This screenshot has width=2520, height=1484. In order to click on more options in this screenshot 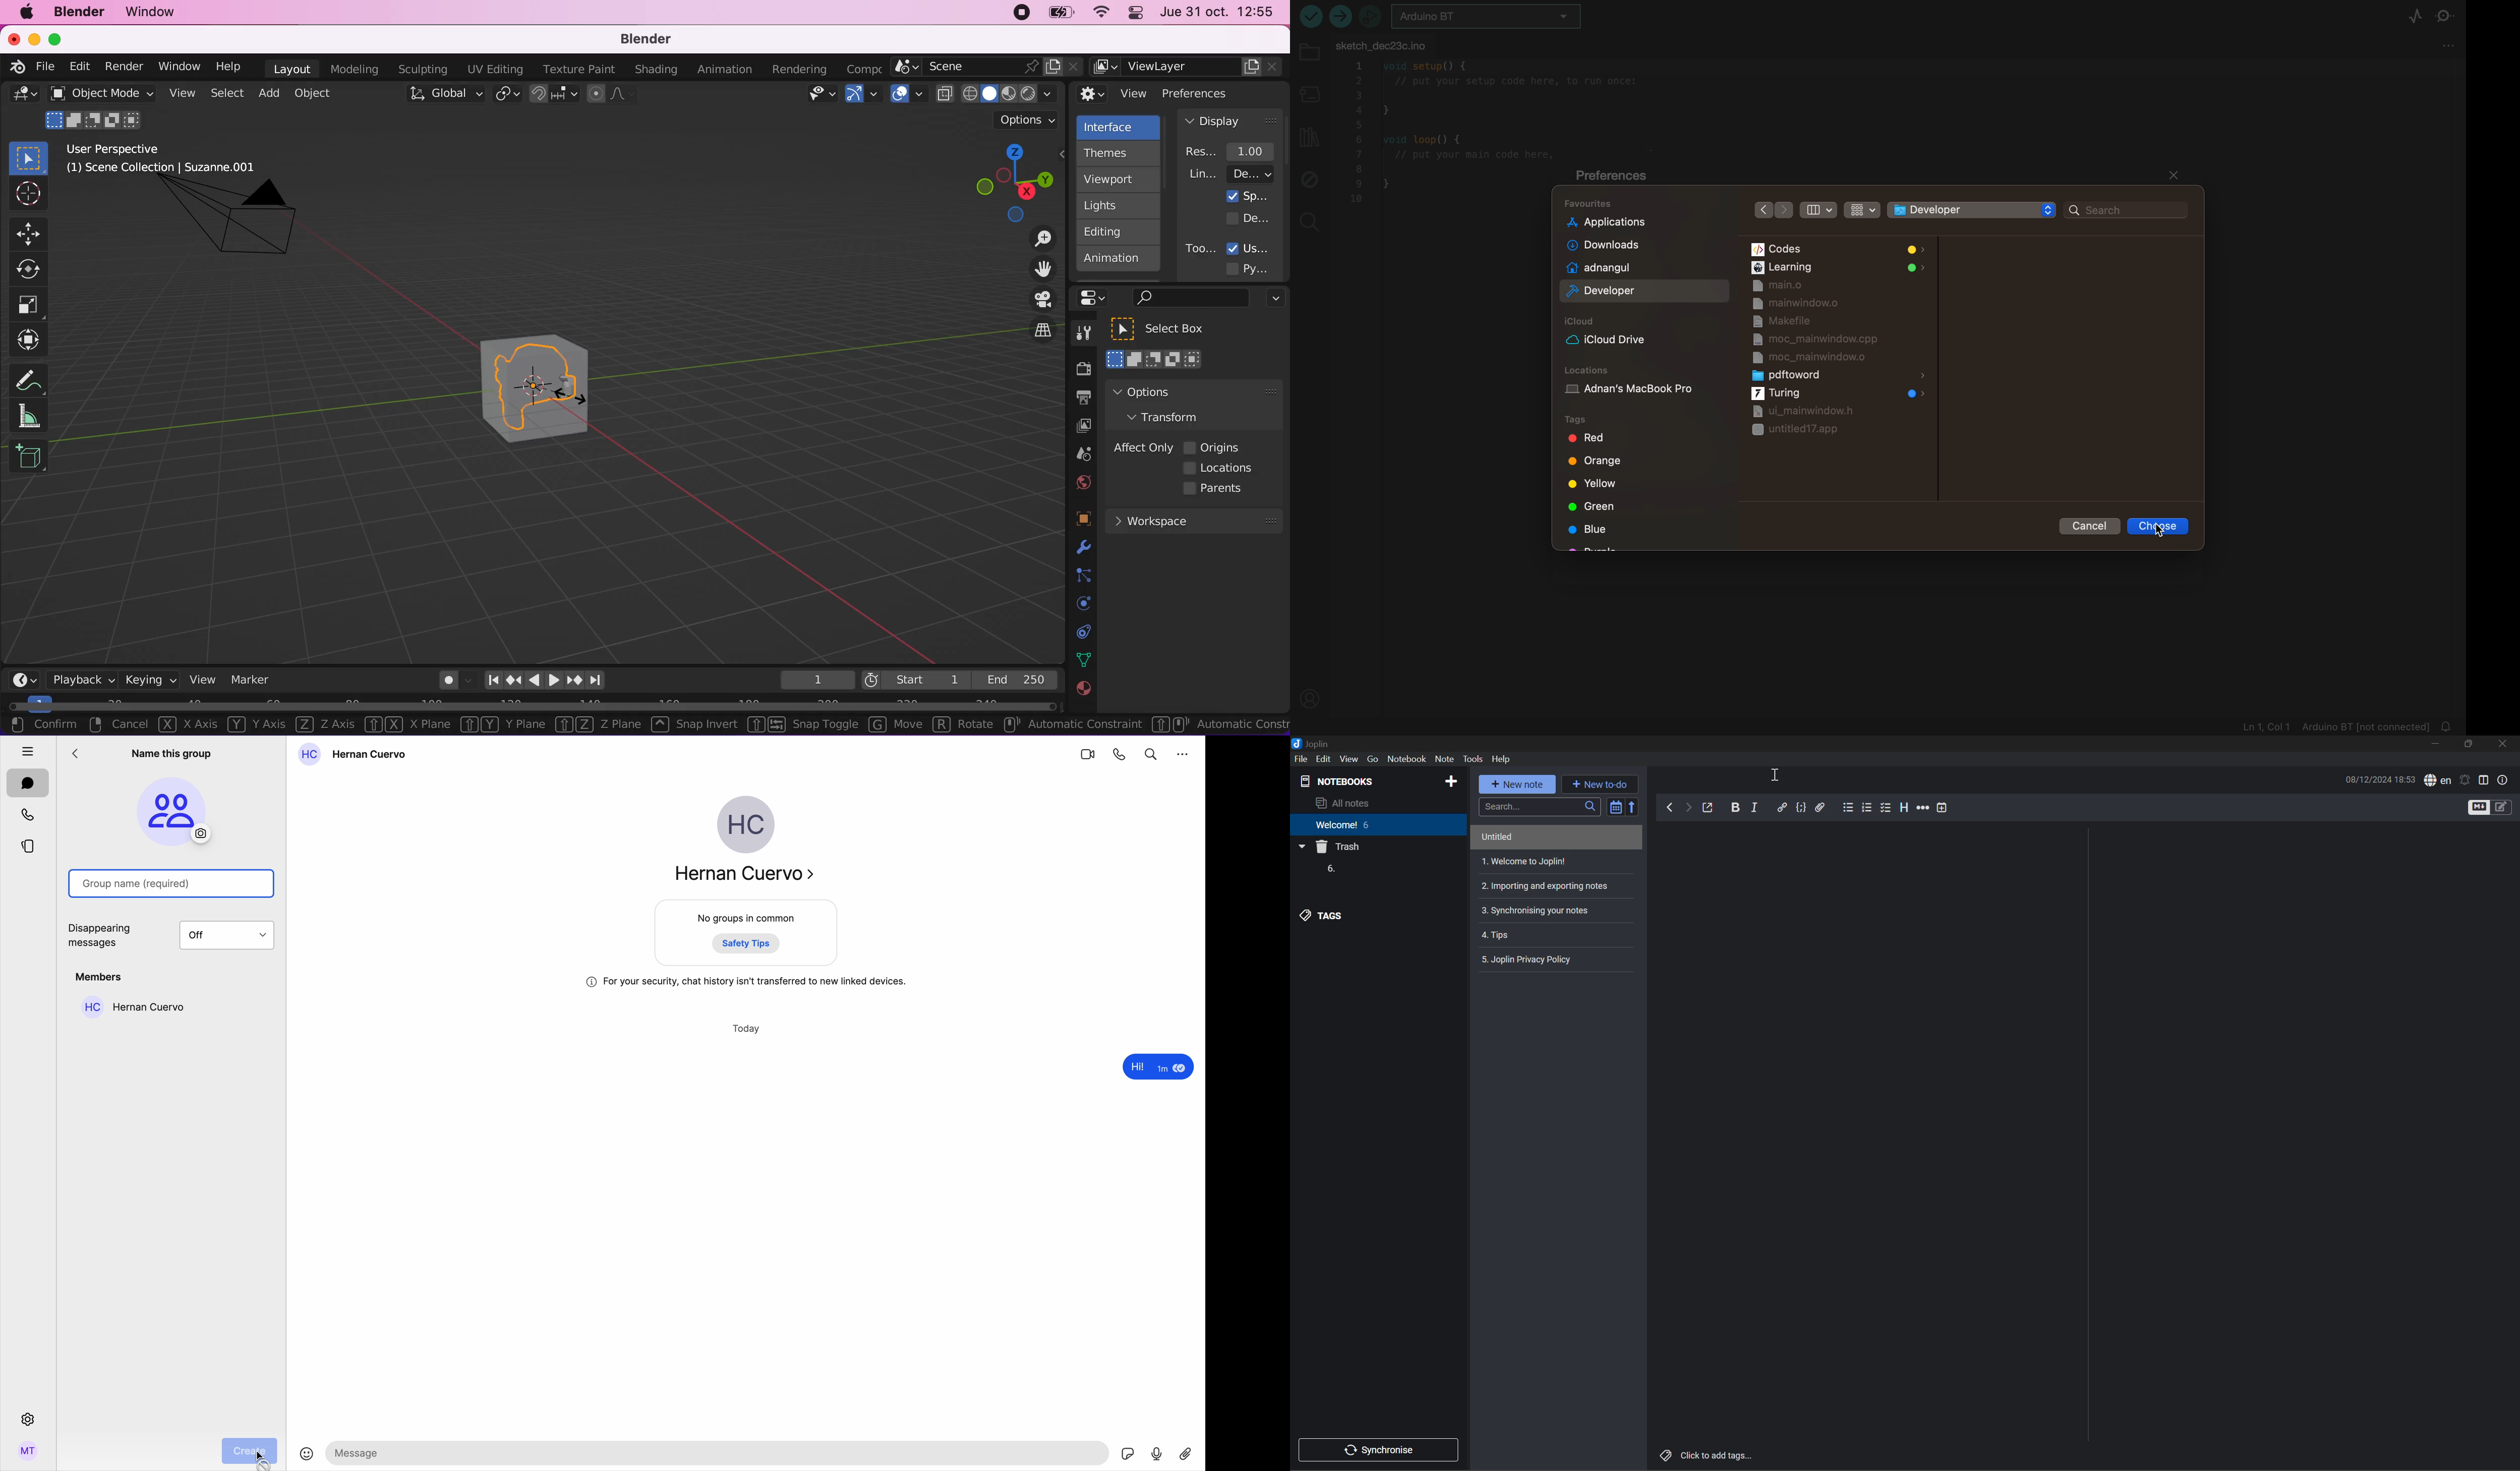, I will do `click(1184, 753)`.